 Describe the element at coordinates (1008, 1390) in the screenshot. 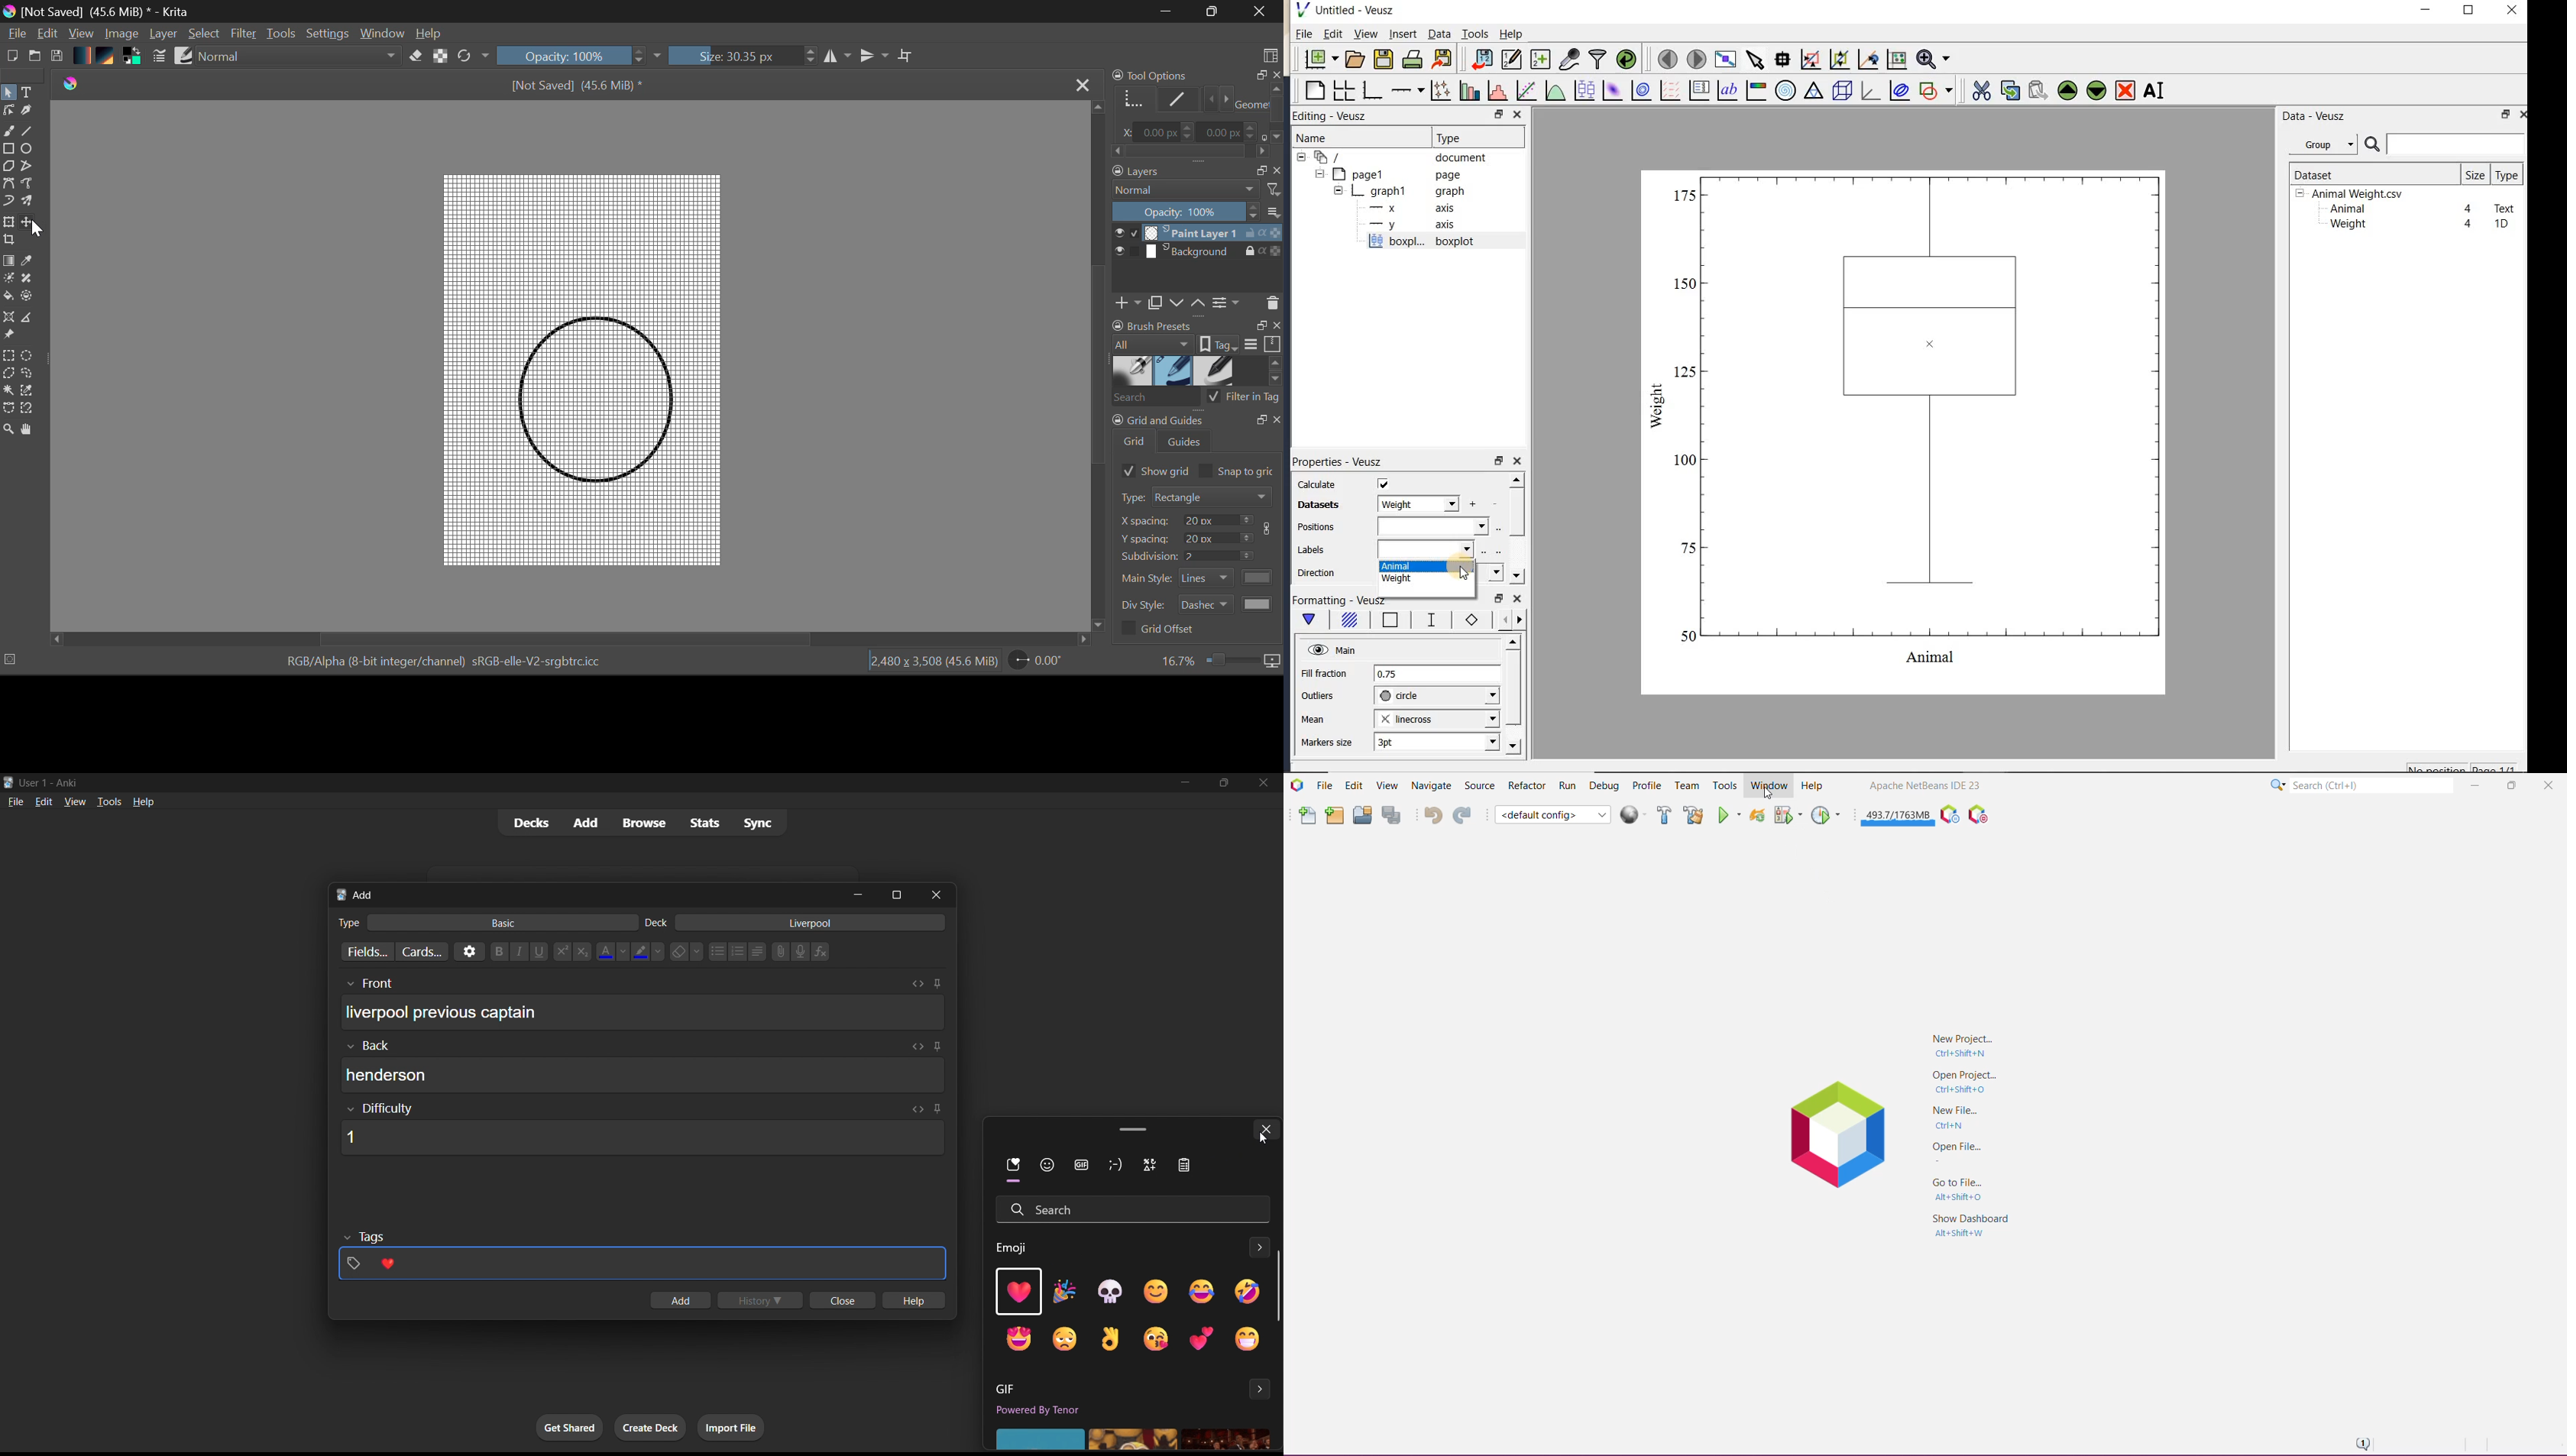

I see `GIF` at that location.